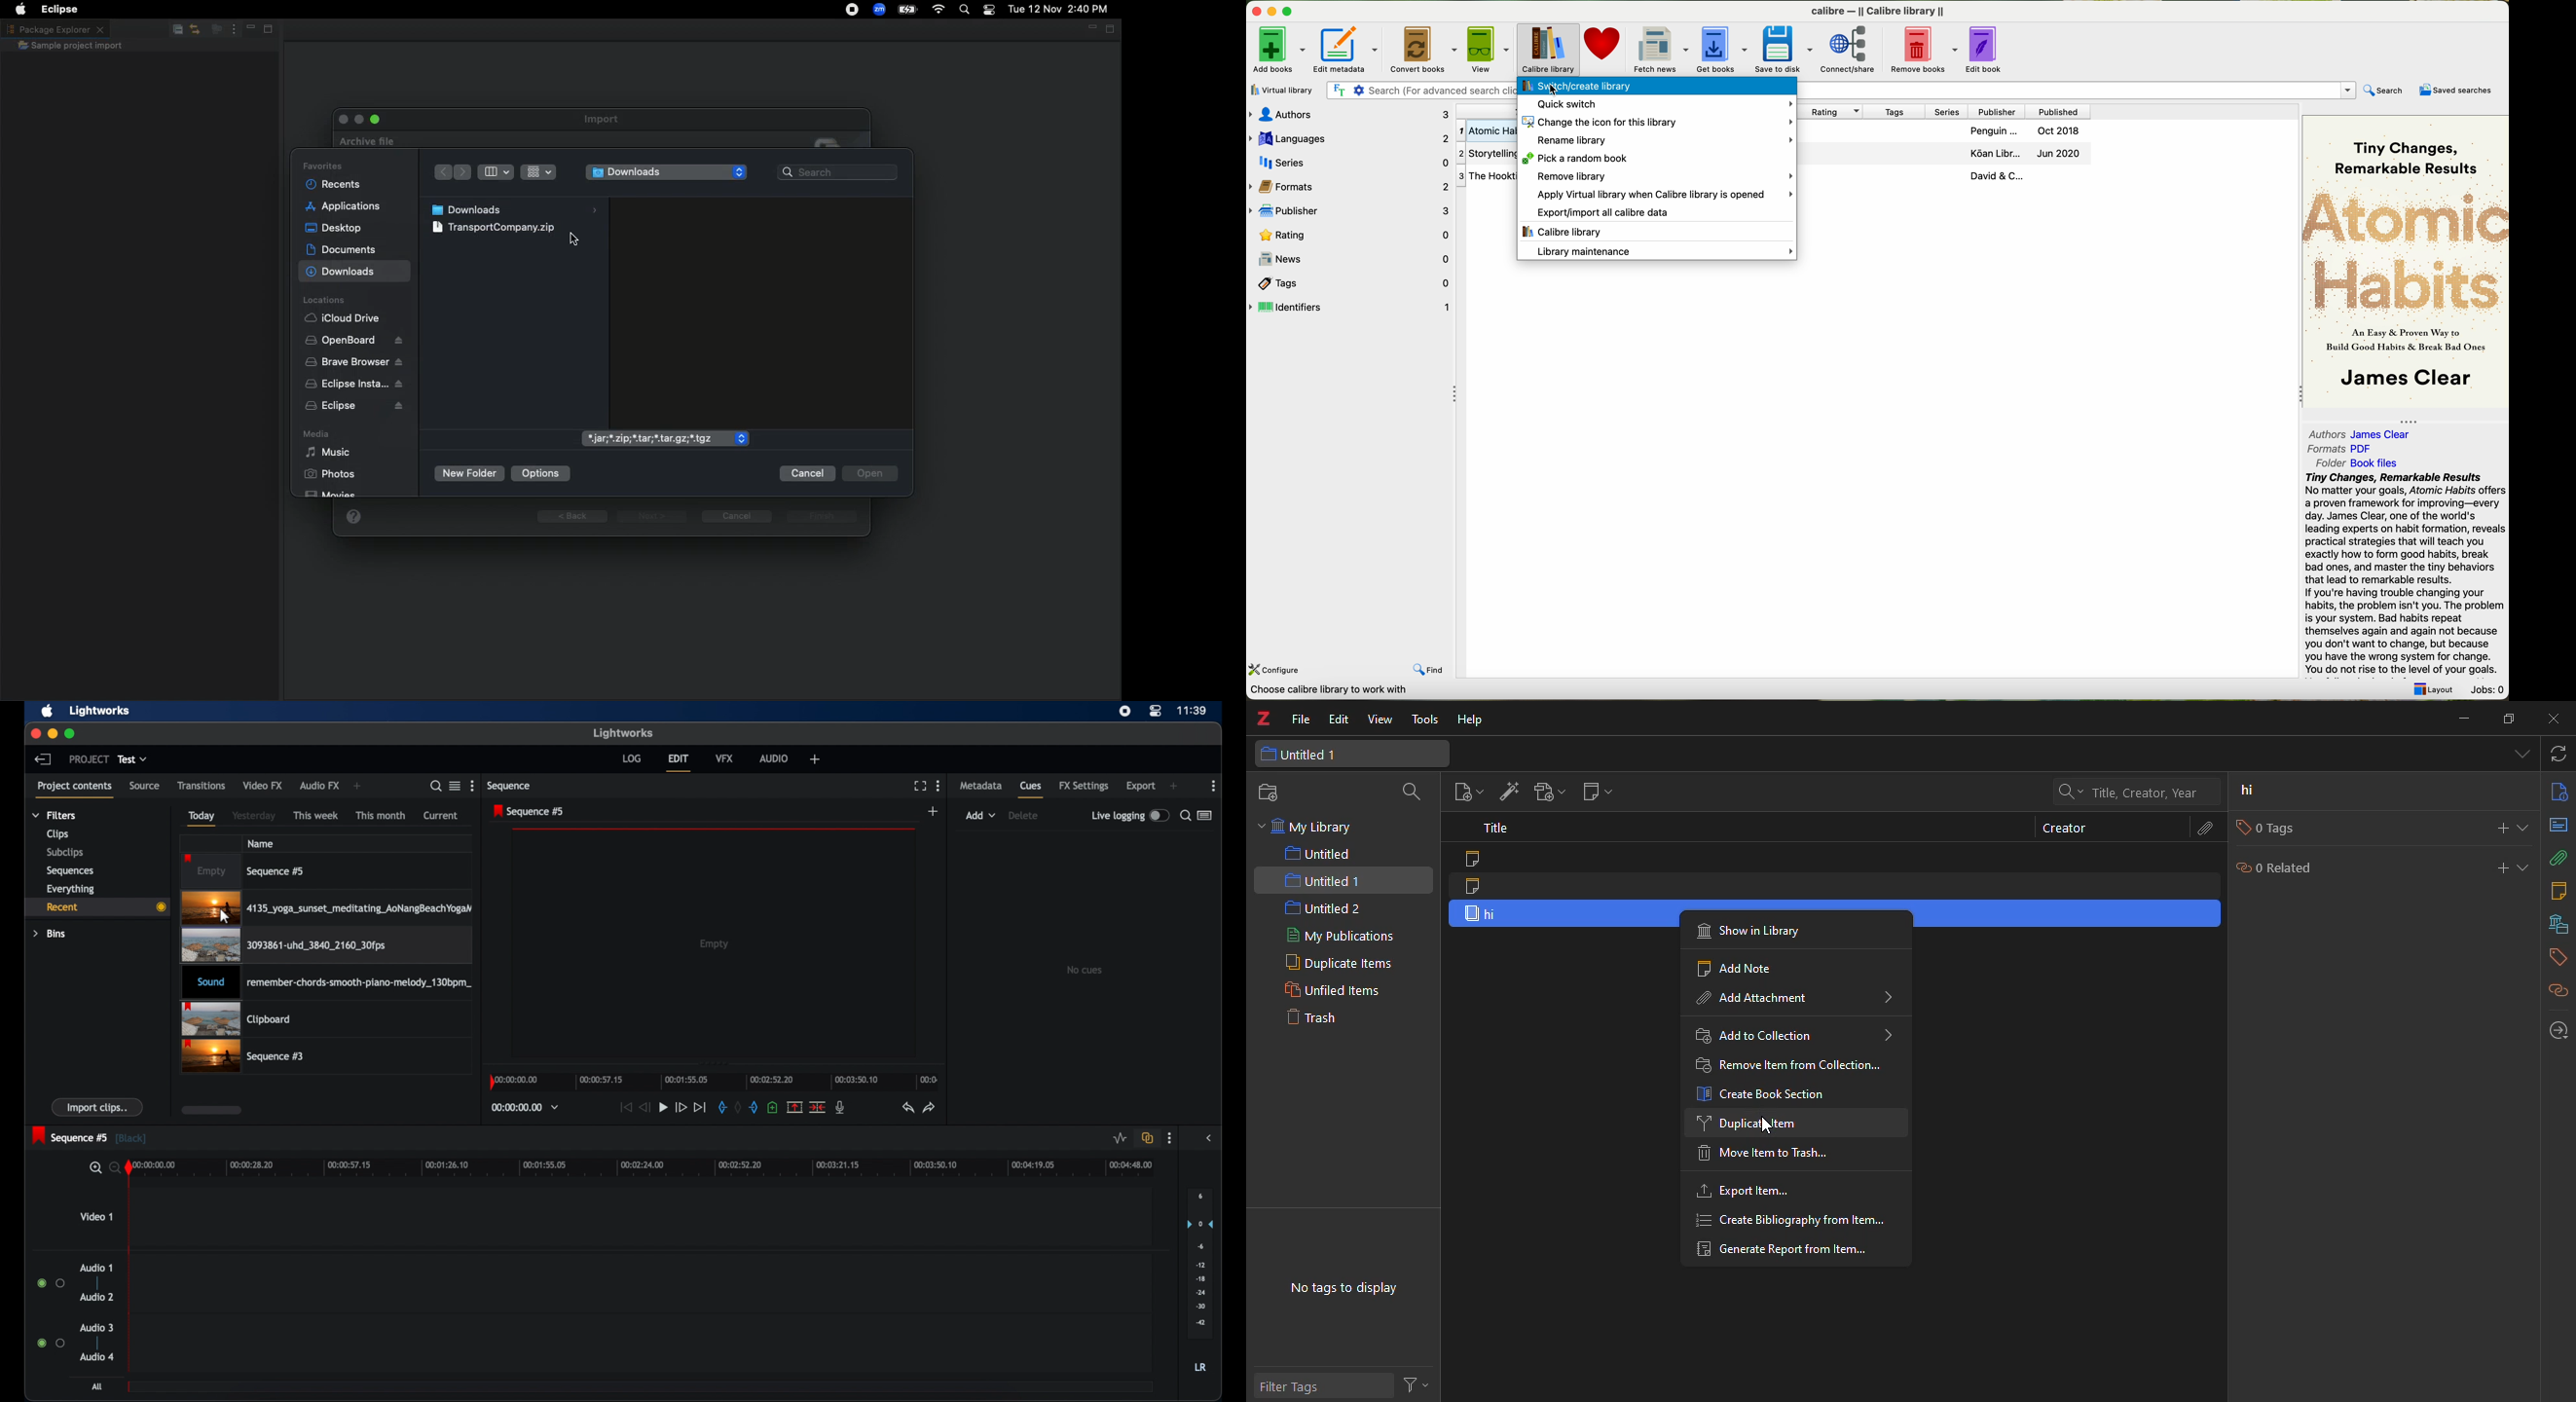 The image size is (2576, 1428). I want to click on Third Book The Hooktionary, so click(1487, 177).